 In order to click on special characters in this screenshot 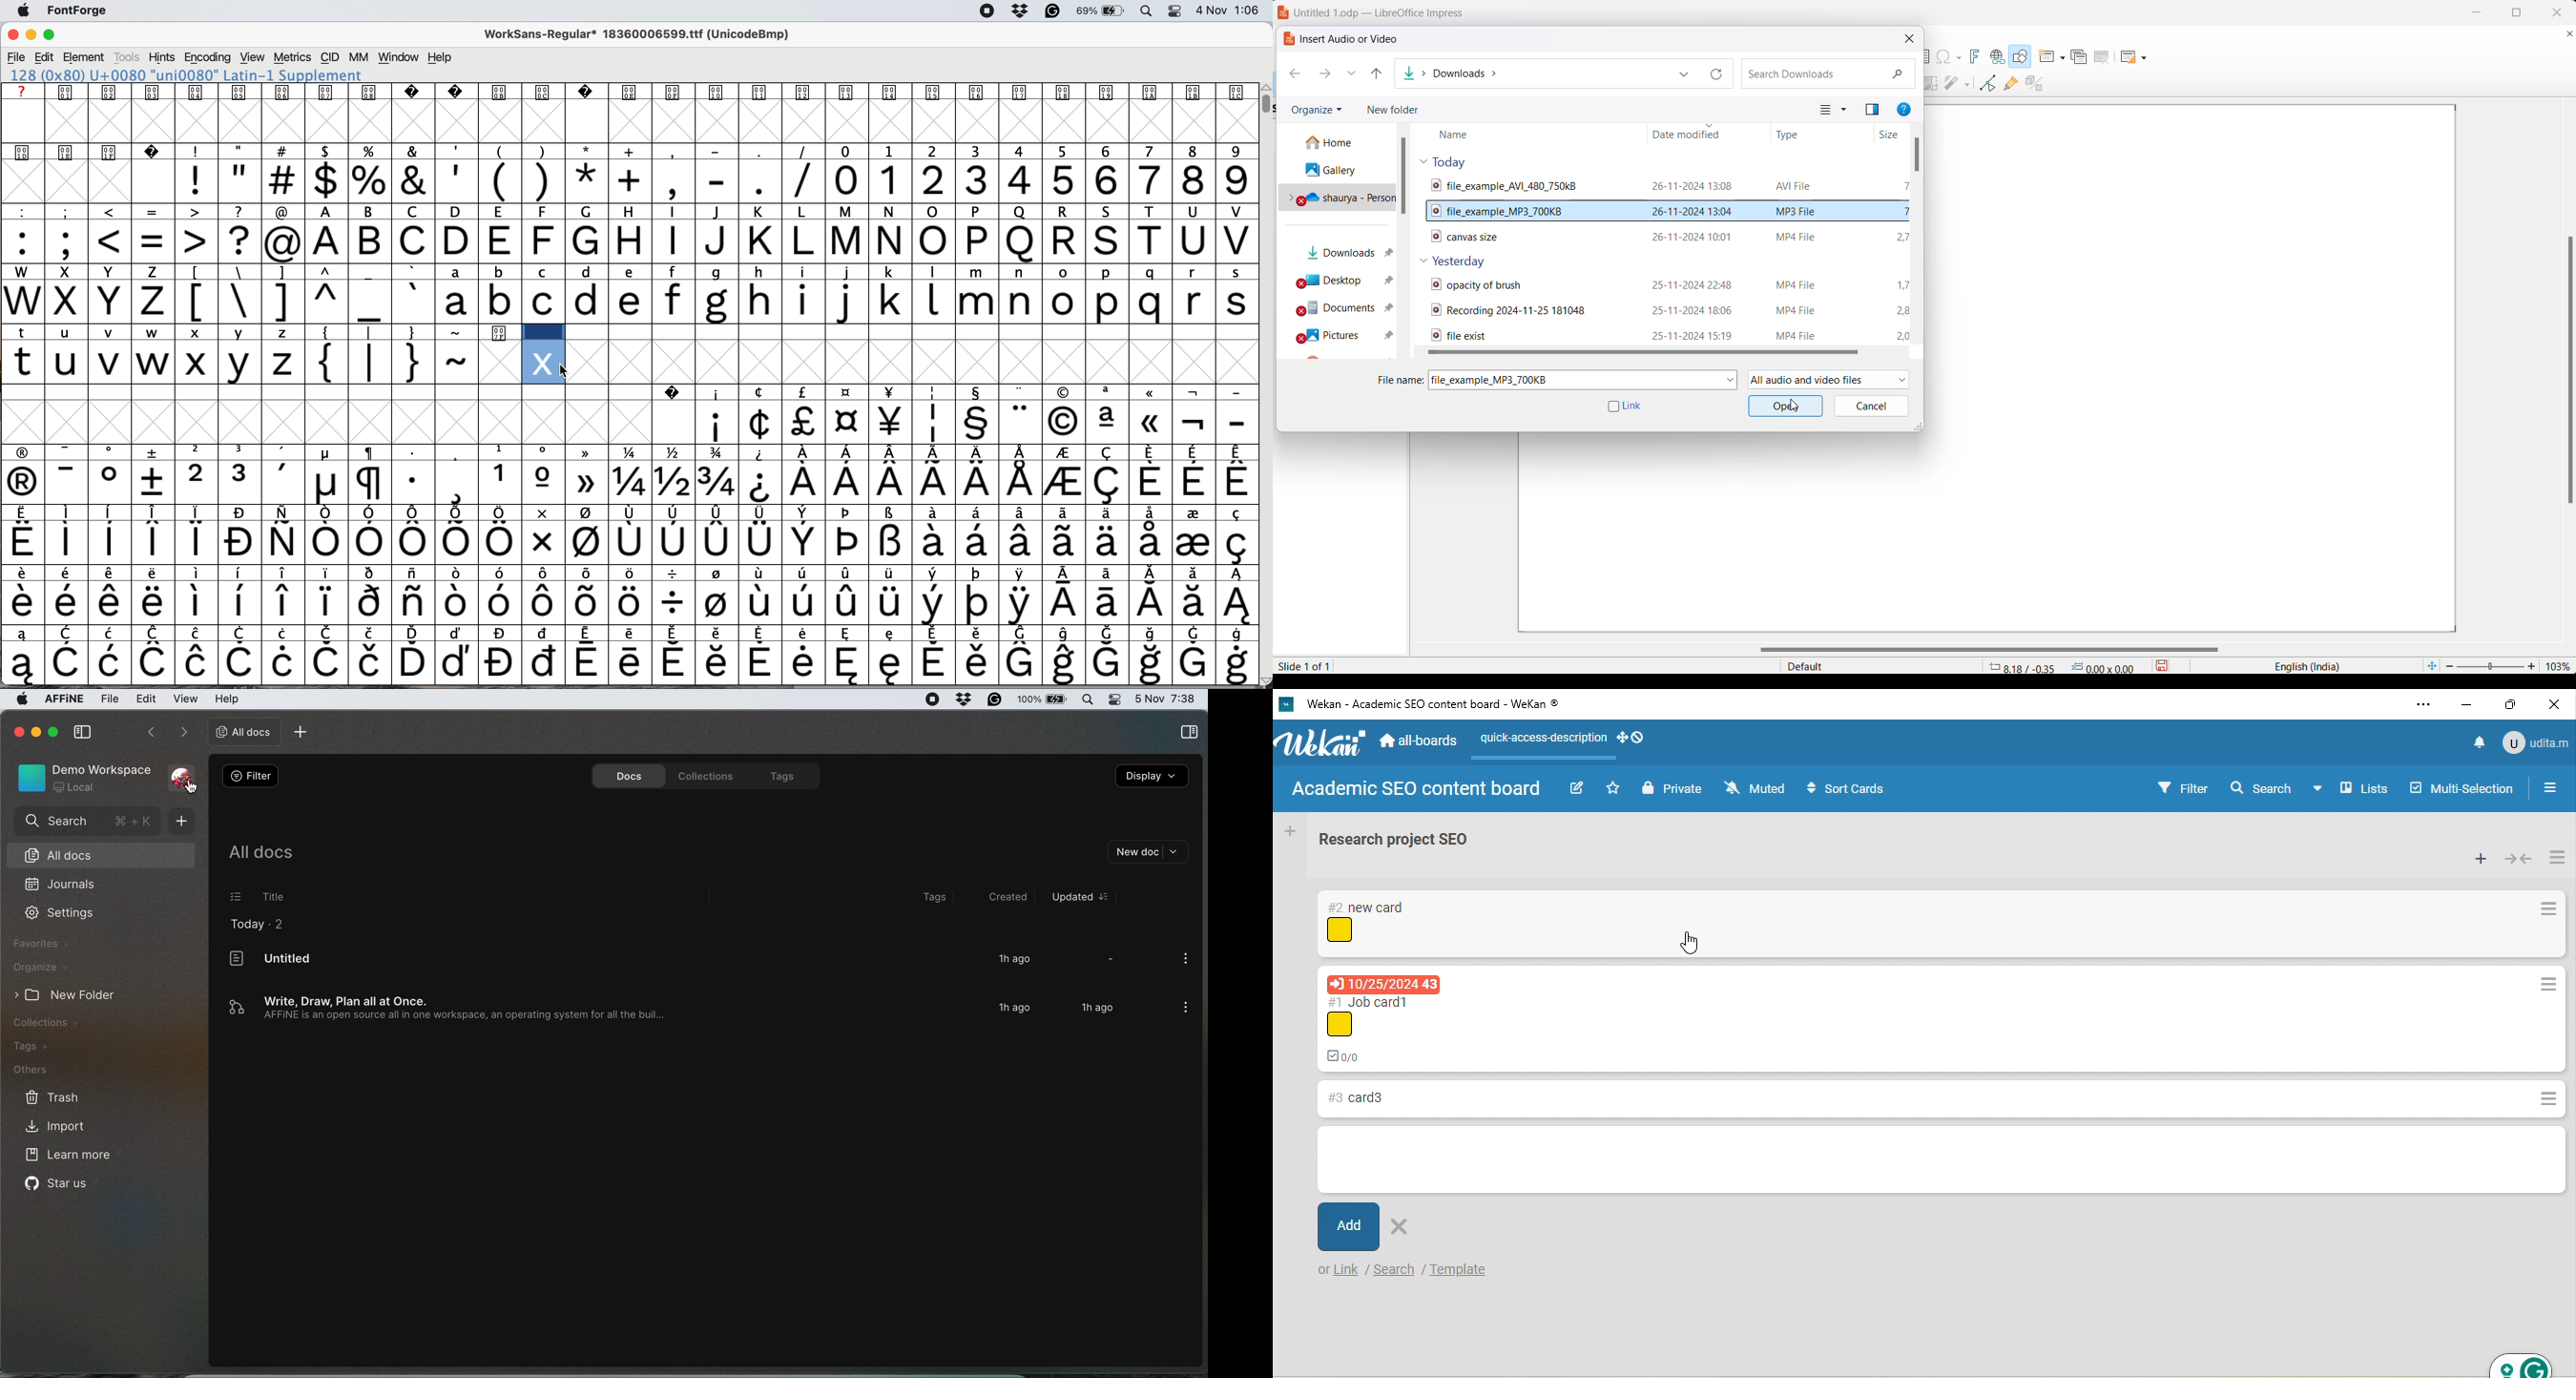, I will do `click(153, 240)`.